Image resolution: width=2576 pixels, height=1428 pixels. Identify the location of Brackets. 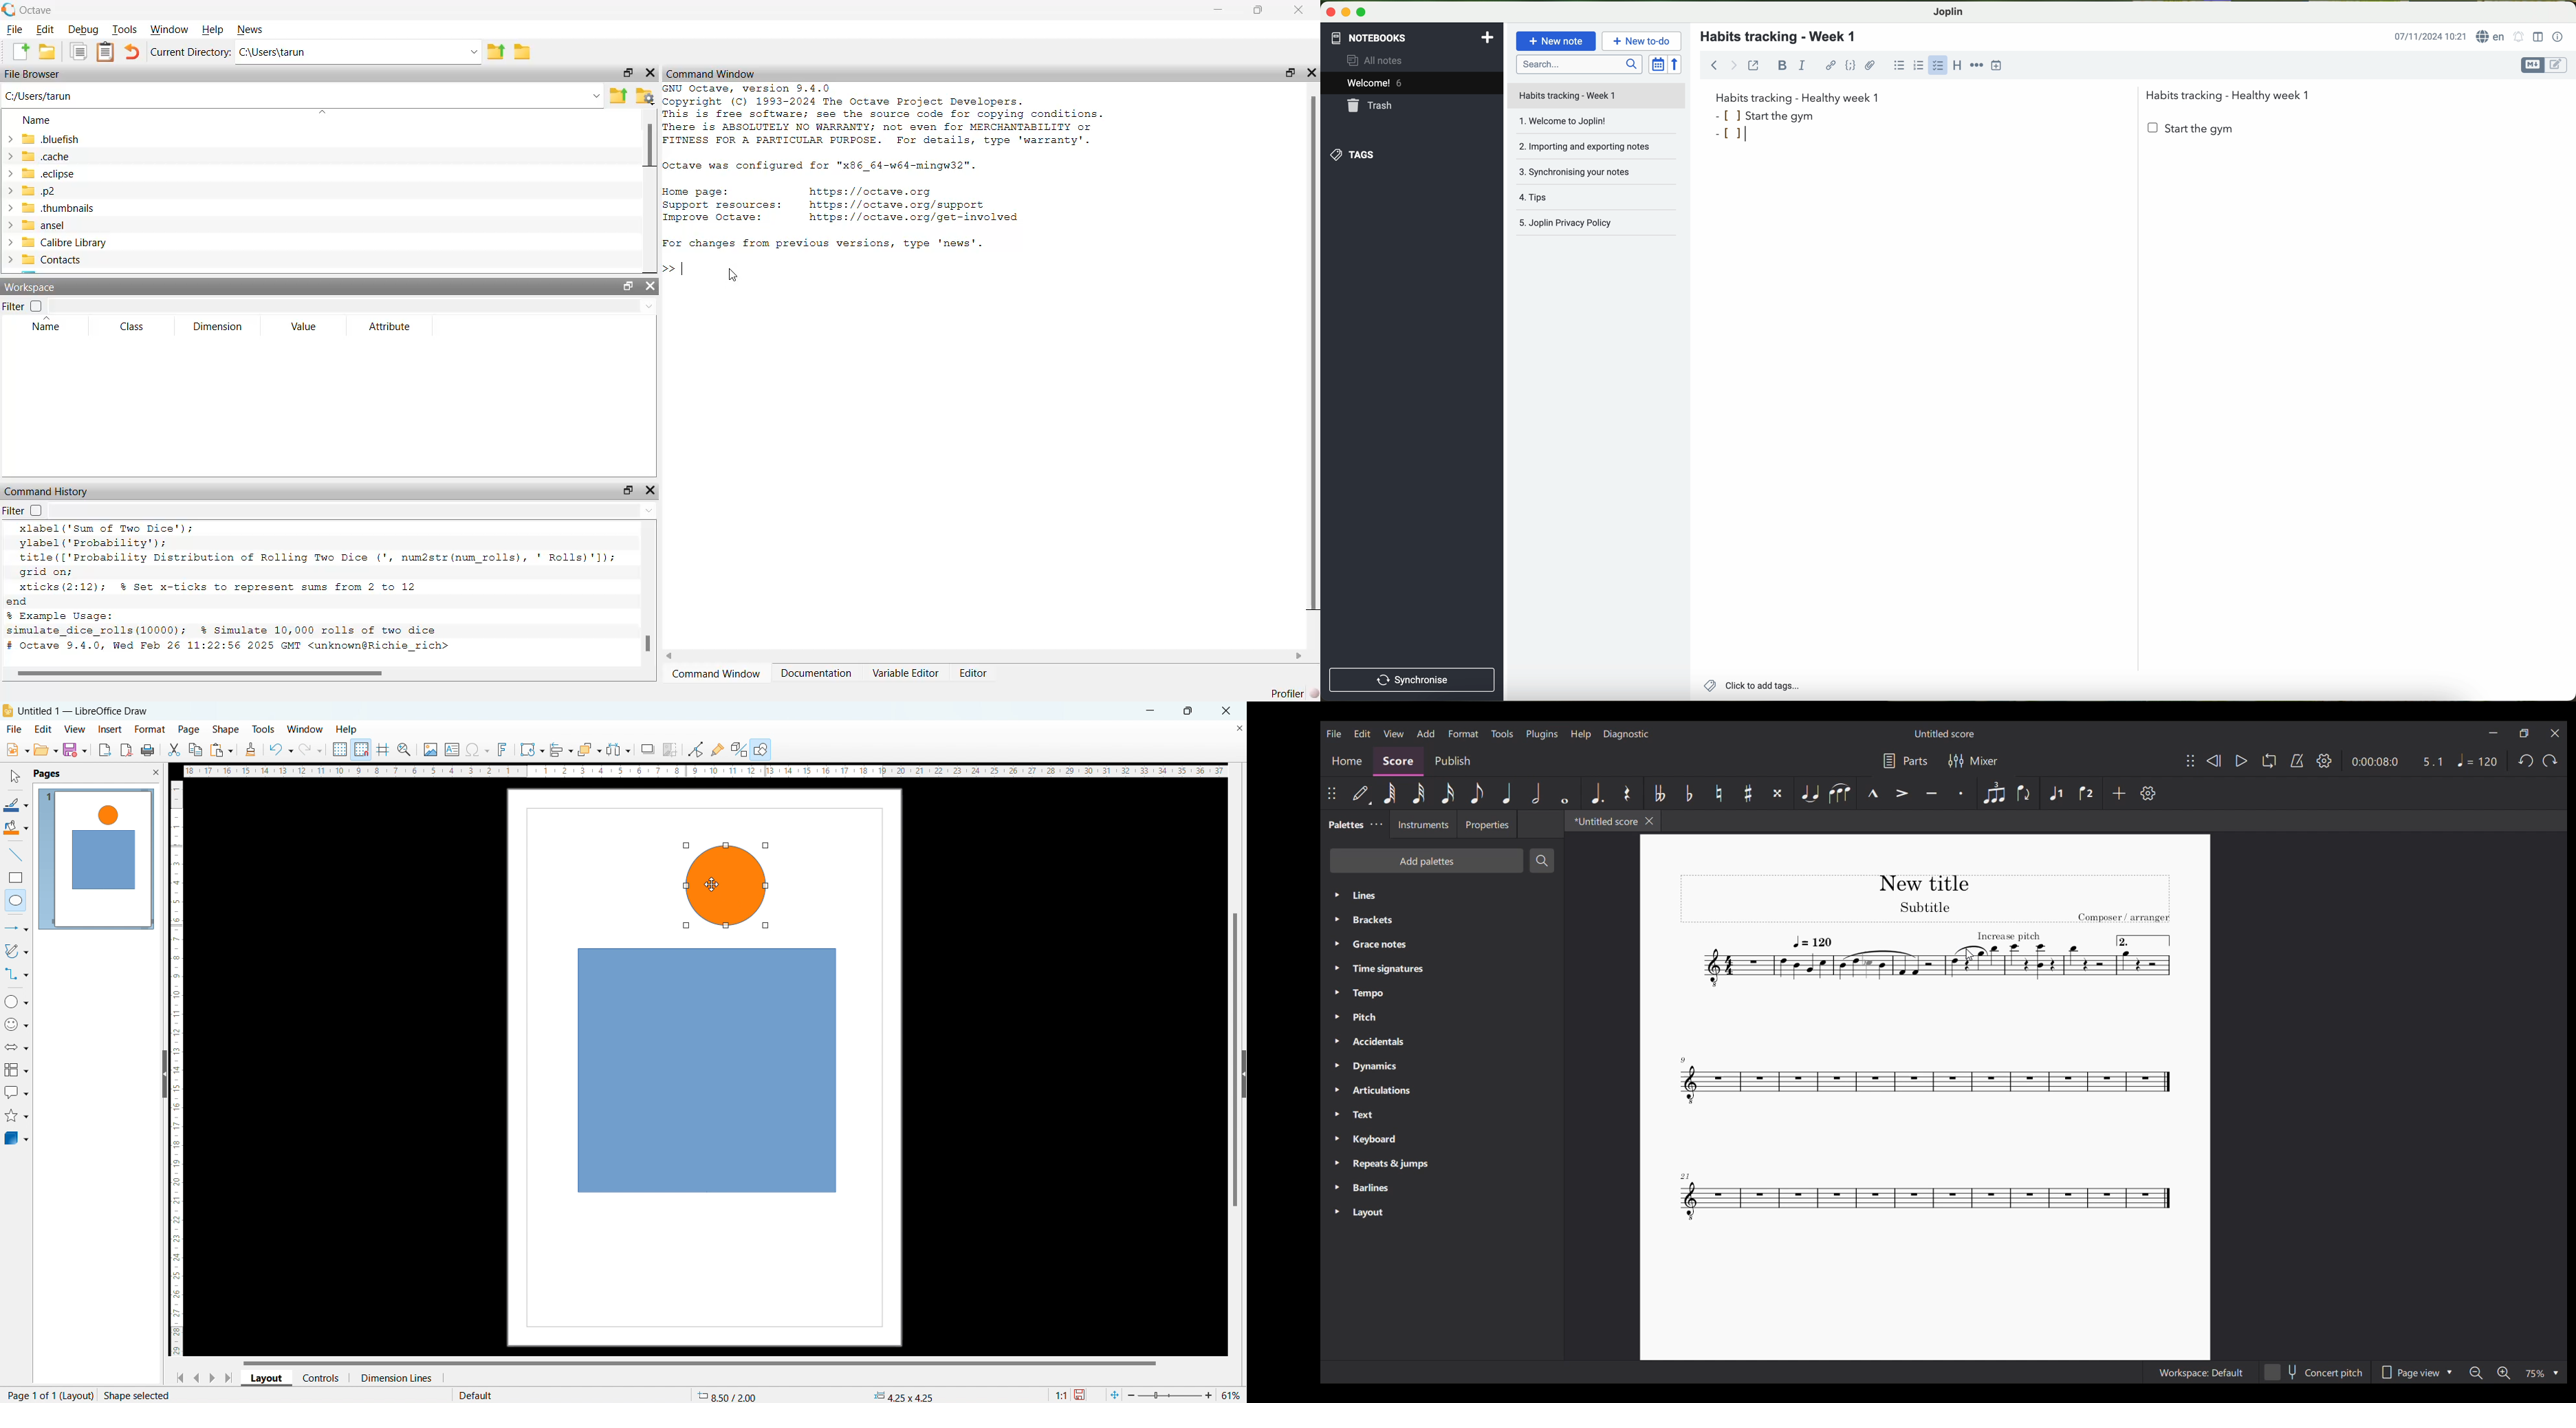
(1442, 920).